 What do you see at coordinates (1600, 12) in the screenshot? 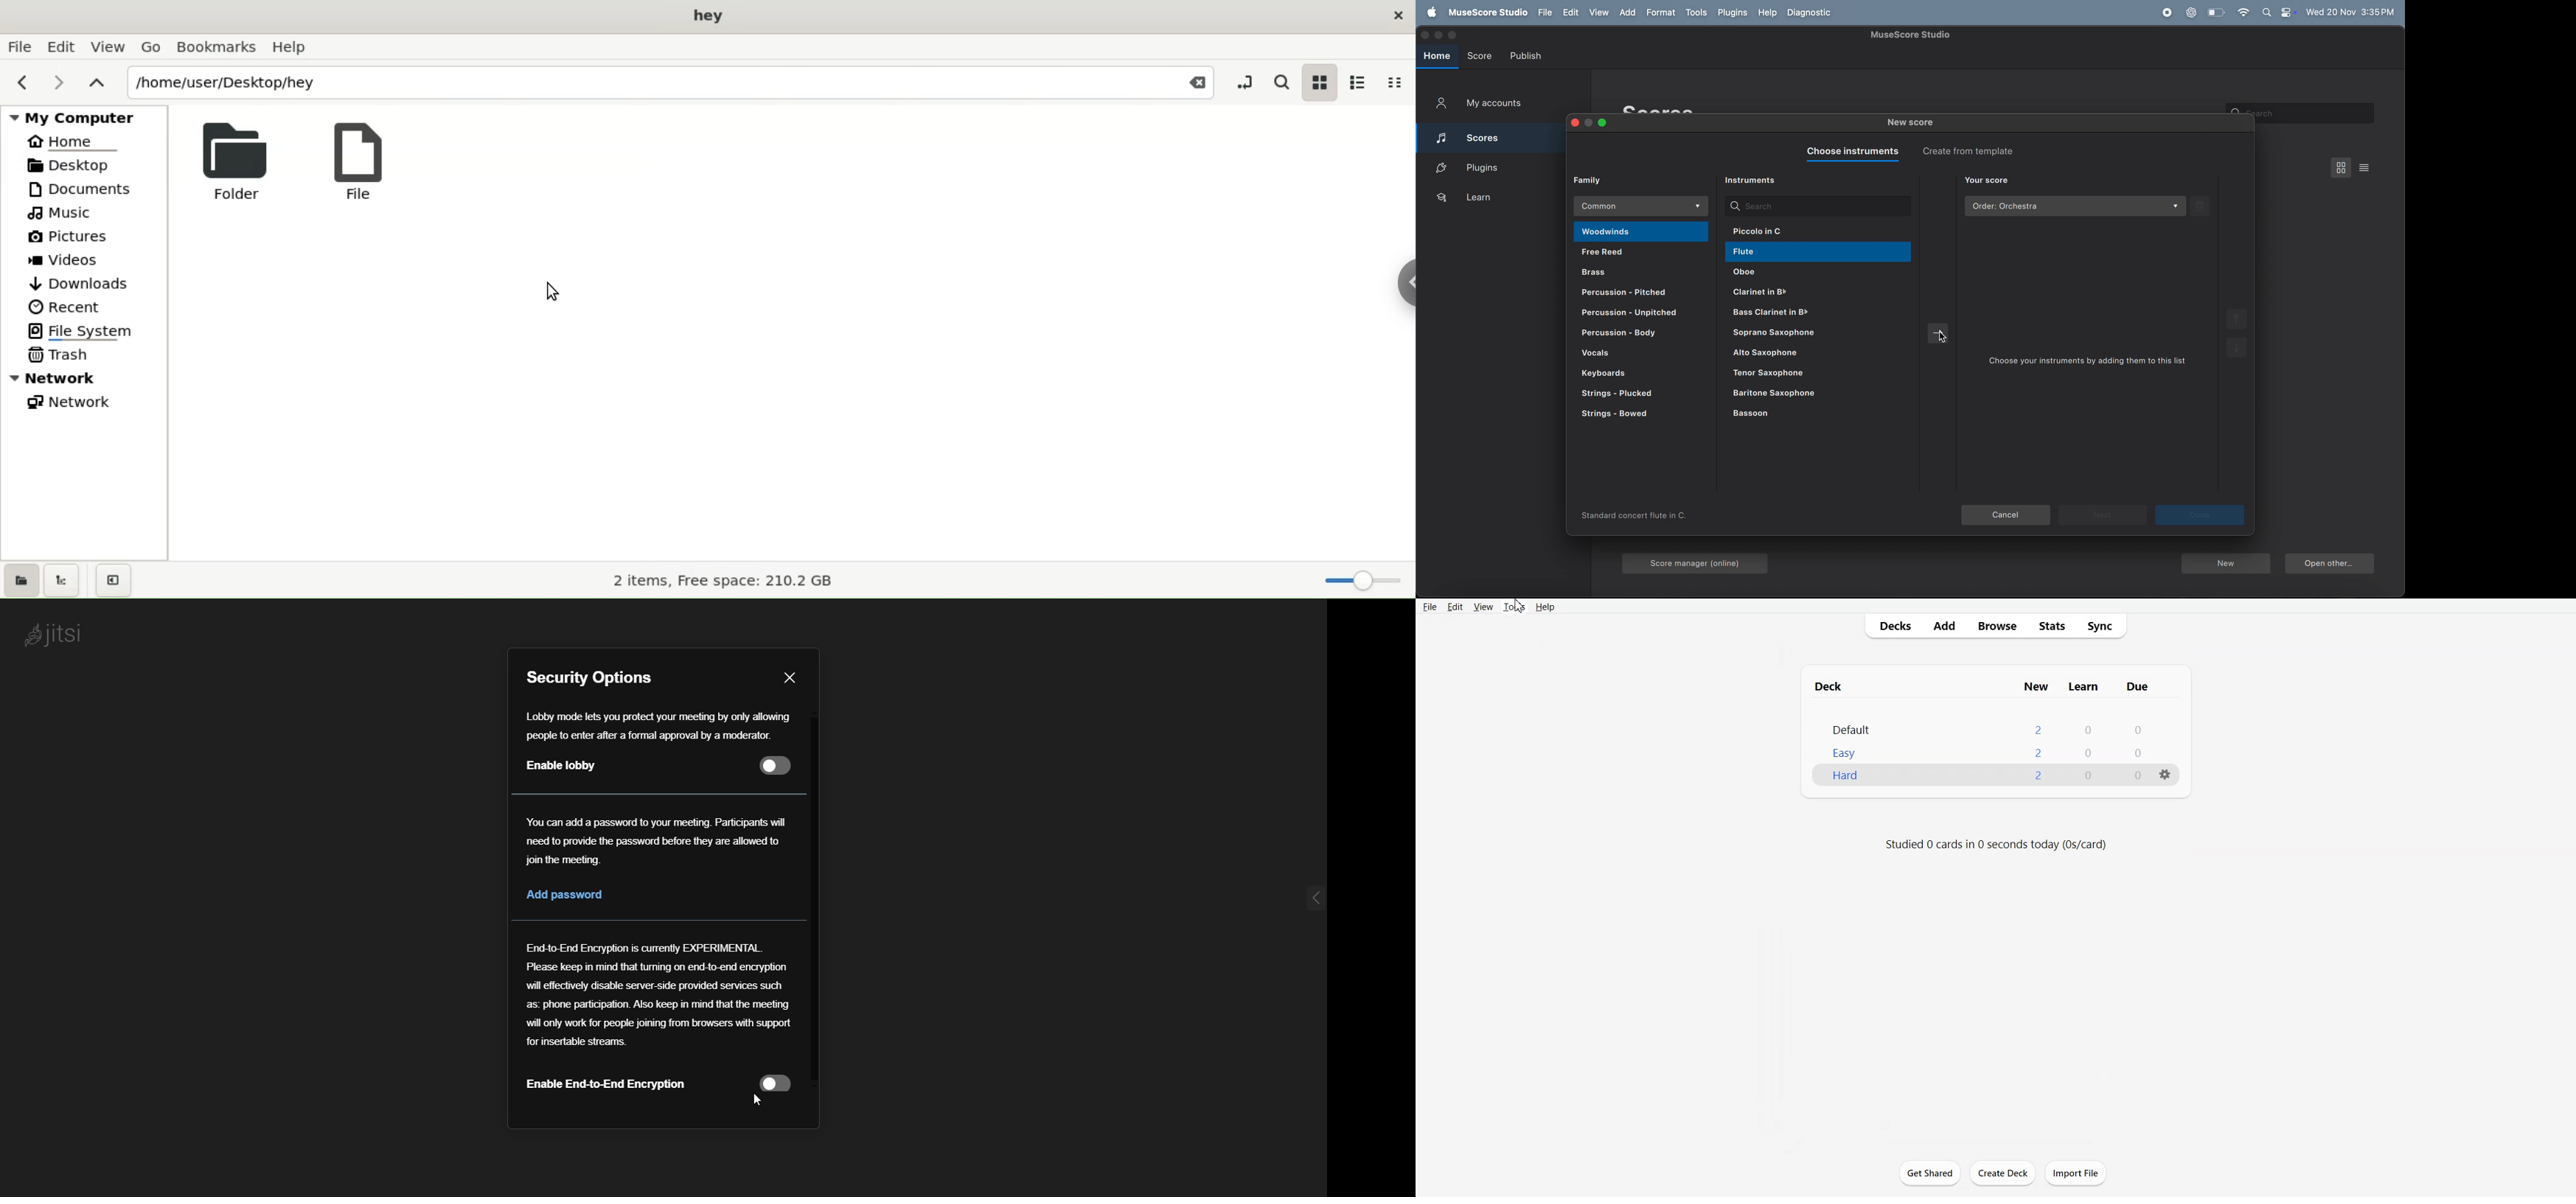
I see `view` at bounding box center [1600, 12].